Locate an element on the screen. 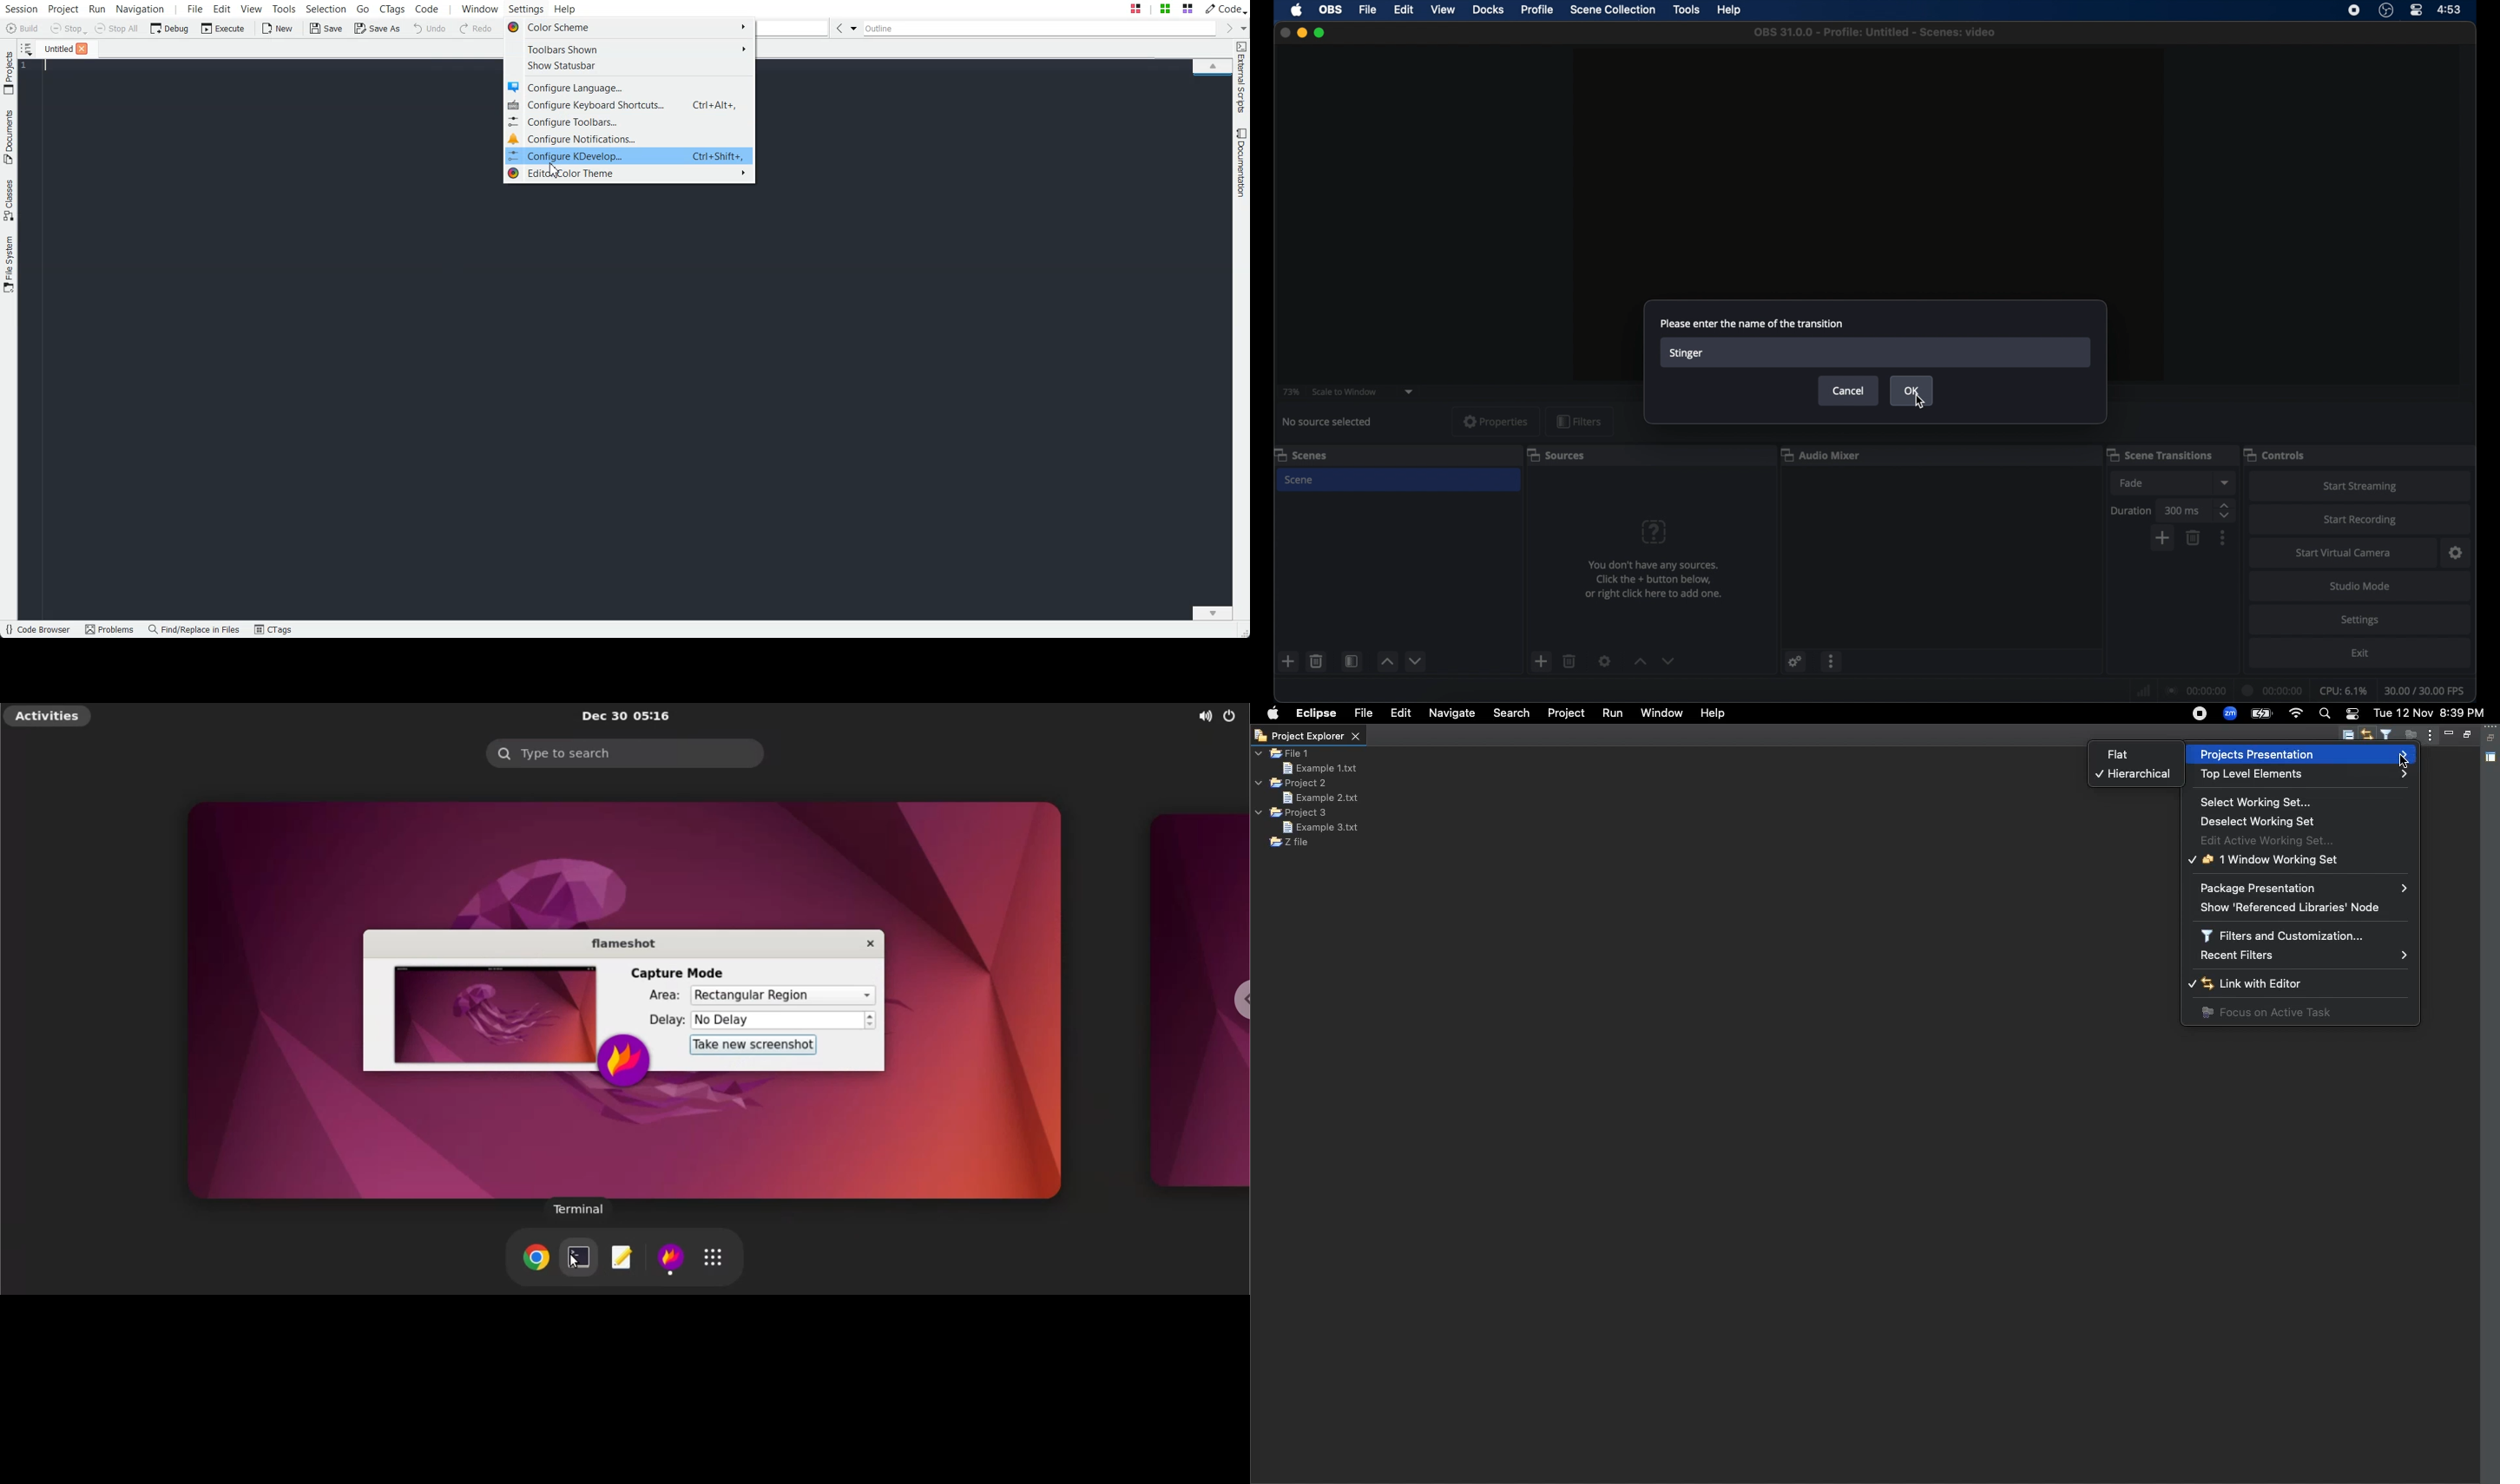  delete is located at coordinates (1316, 660).